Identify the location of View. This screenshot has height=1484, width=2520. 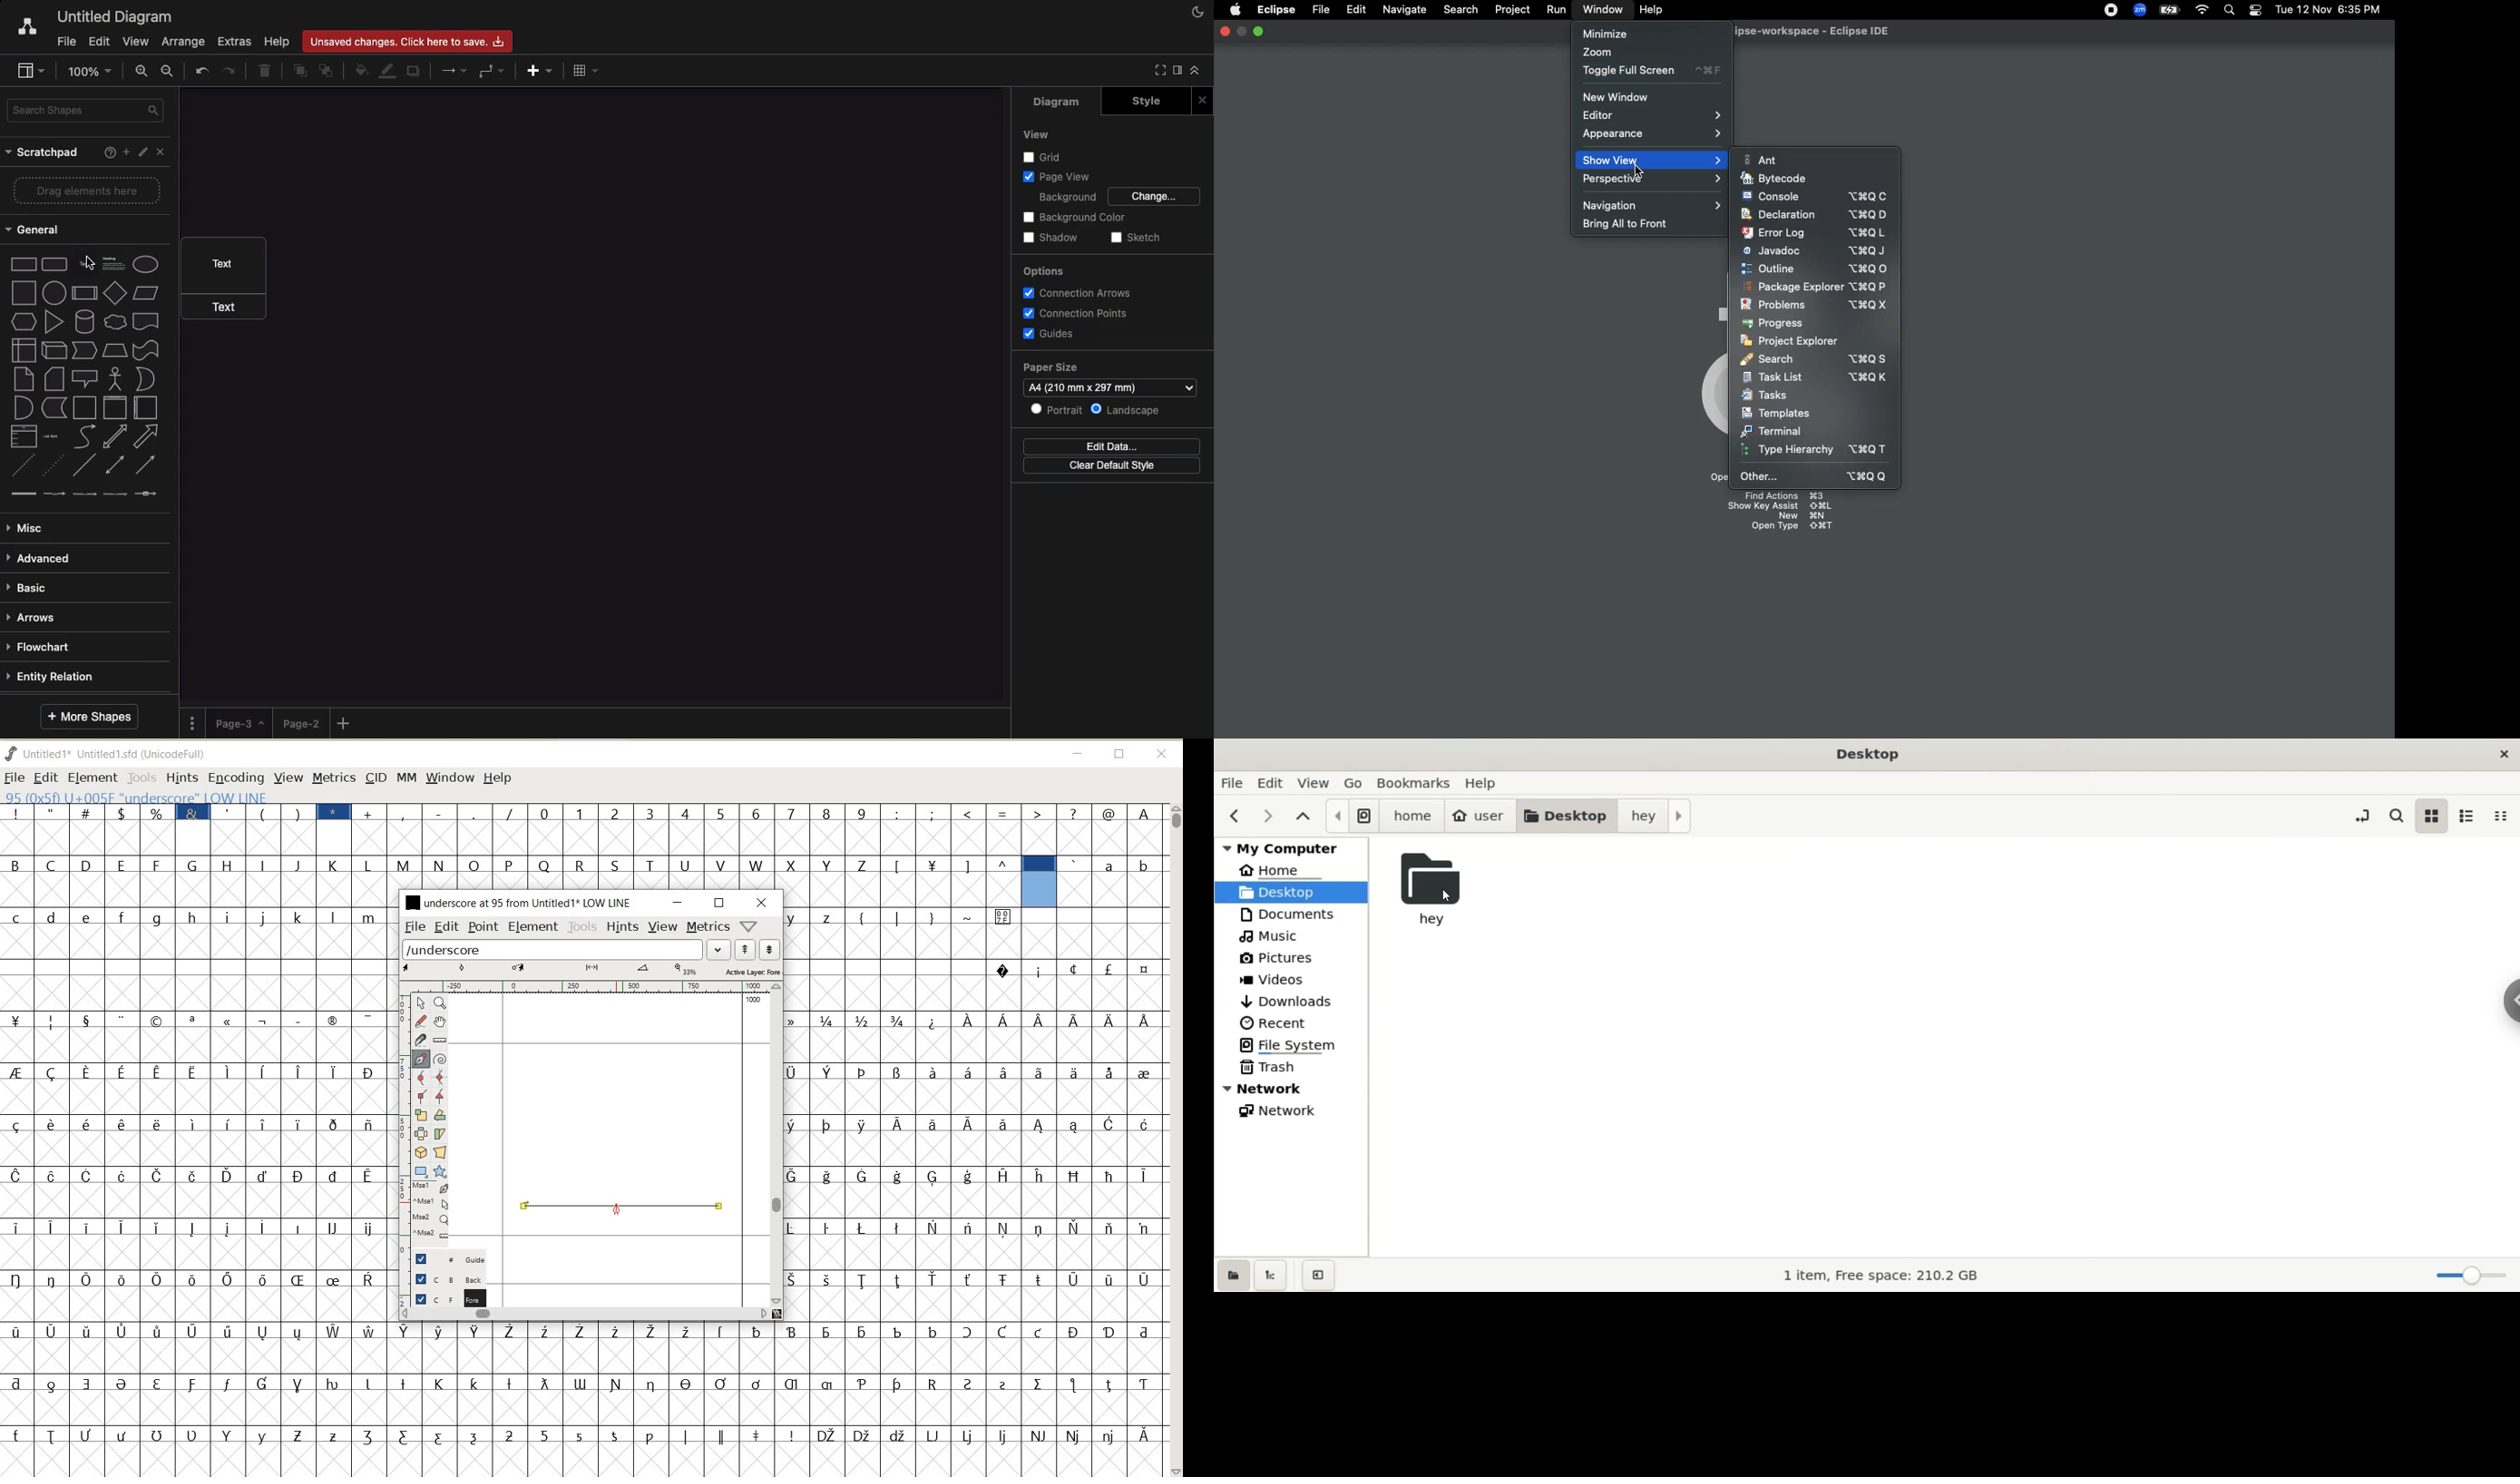
(1038, 134).